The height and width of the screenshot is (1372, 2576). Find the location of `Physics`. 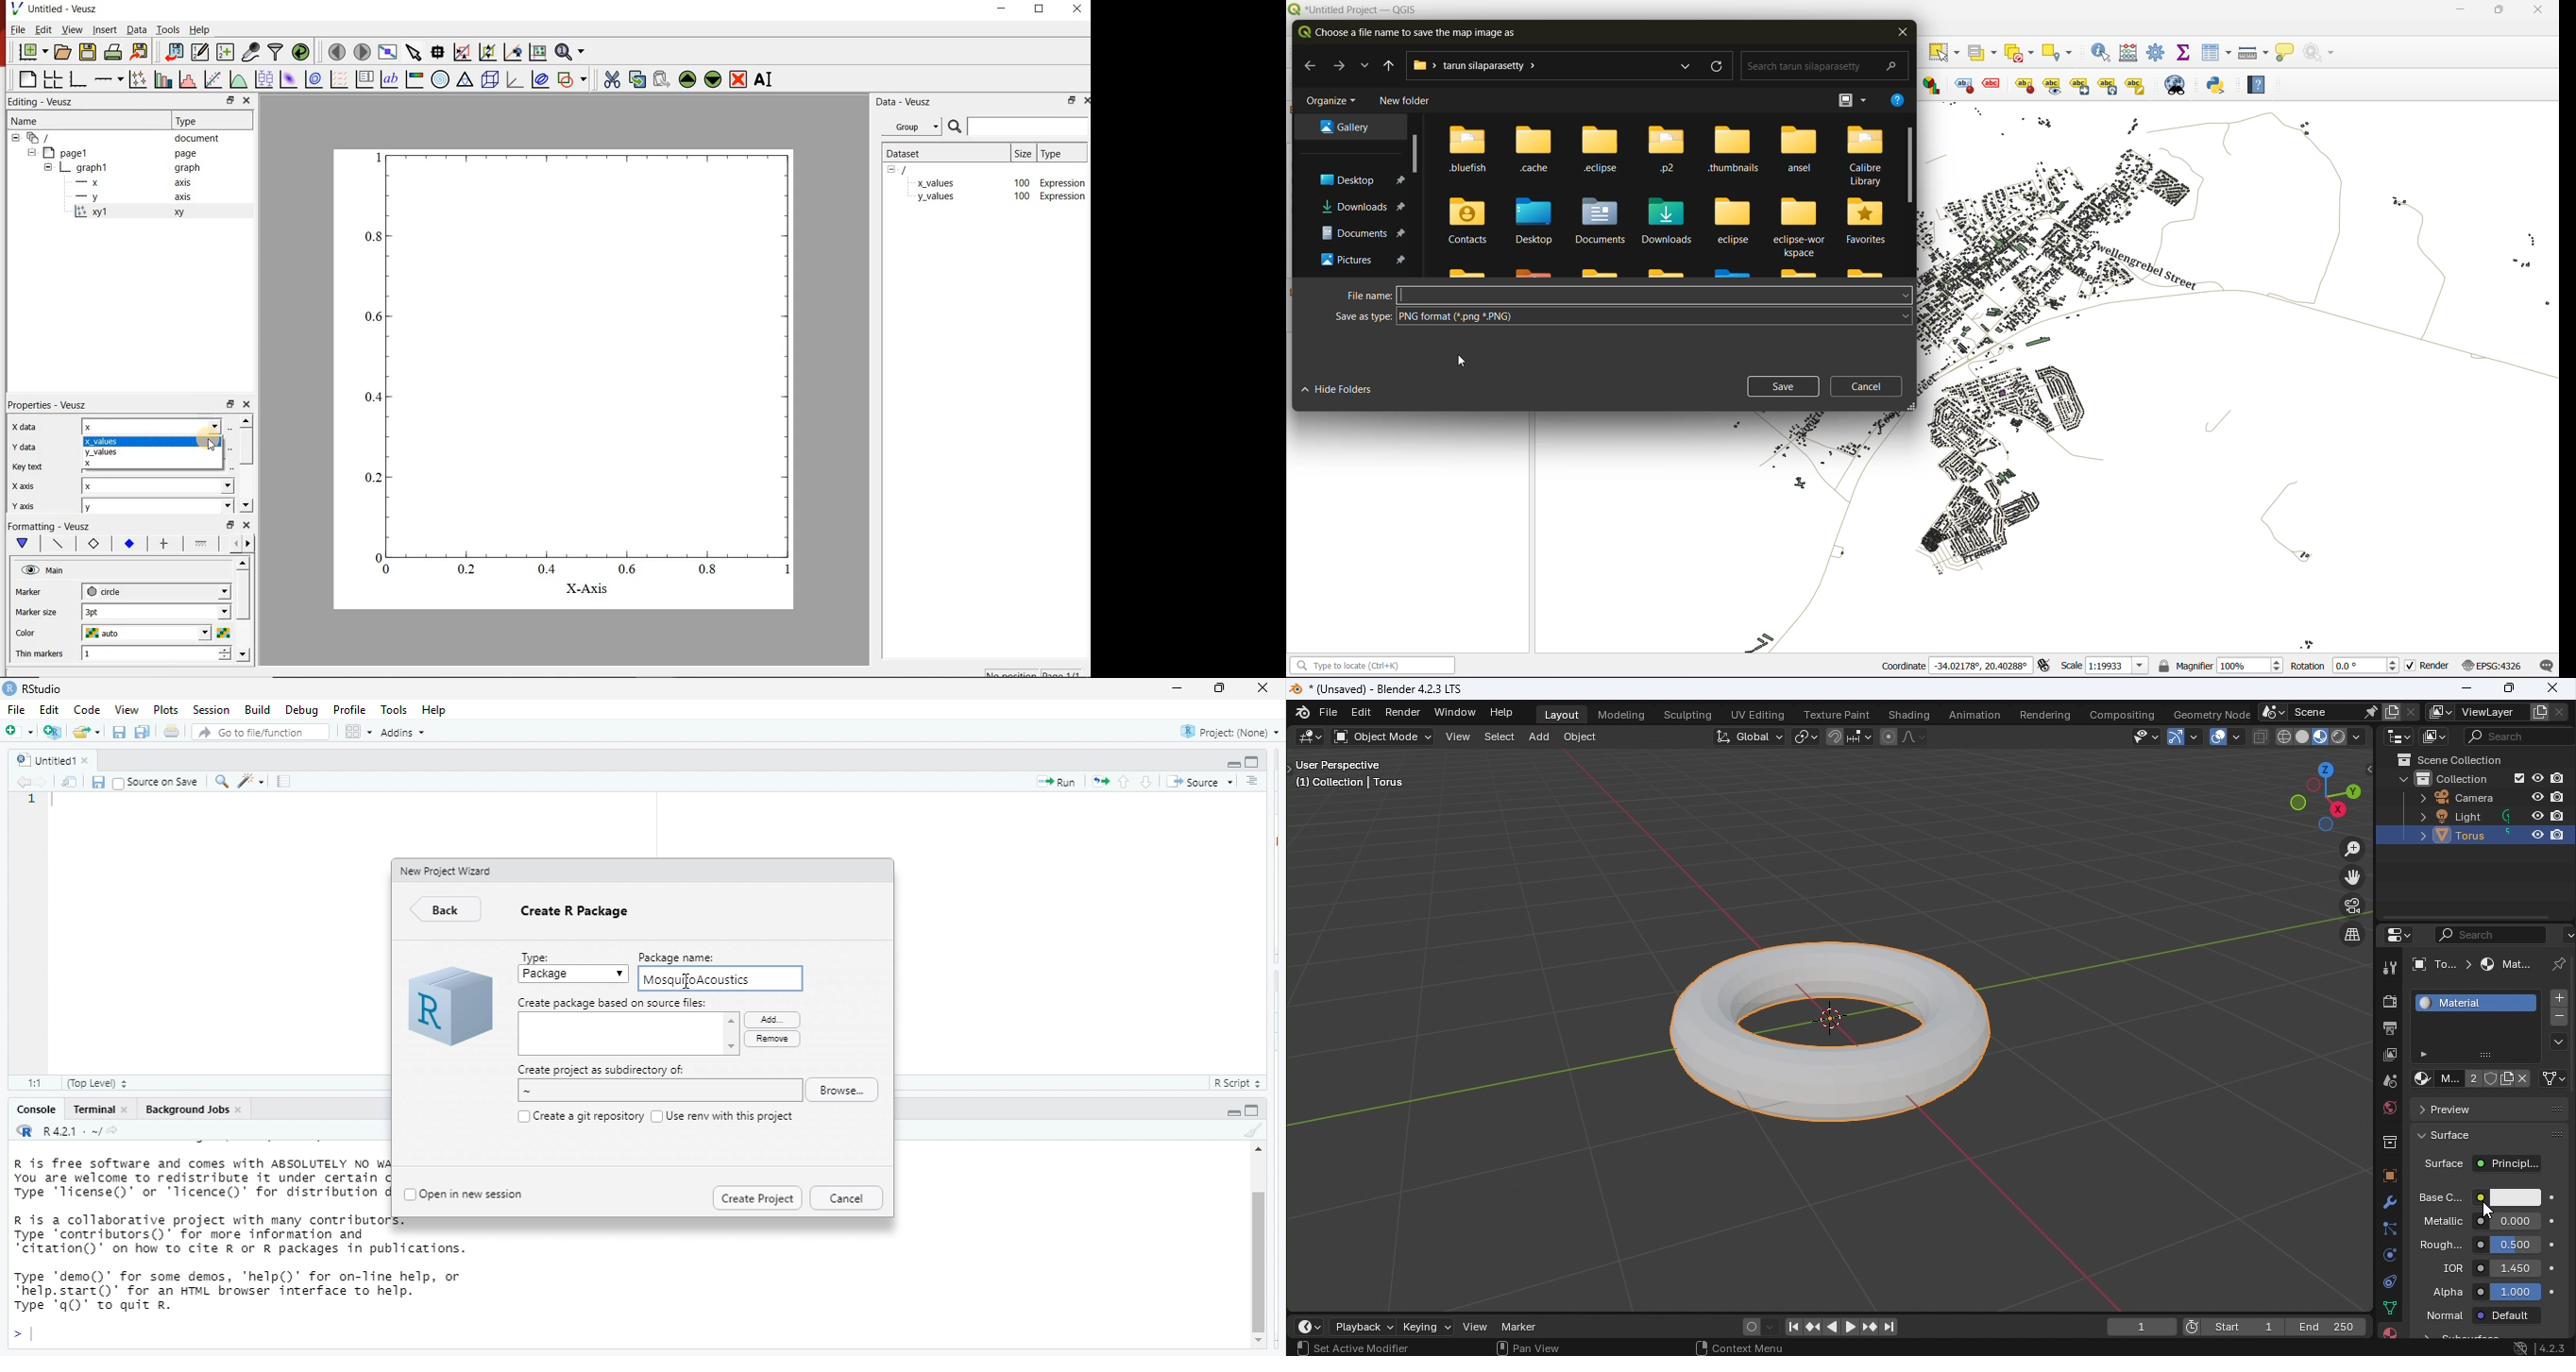

Physics is located at coordinates (2389, 1253).